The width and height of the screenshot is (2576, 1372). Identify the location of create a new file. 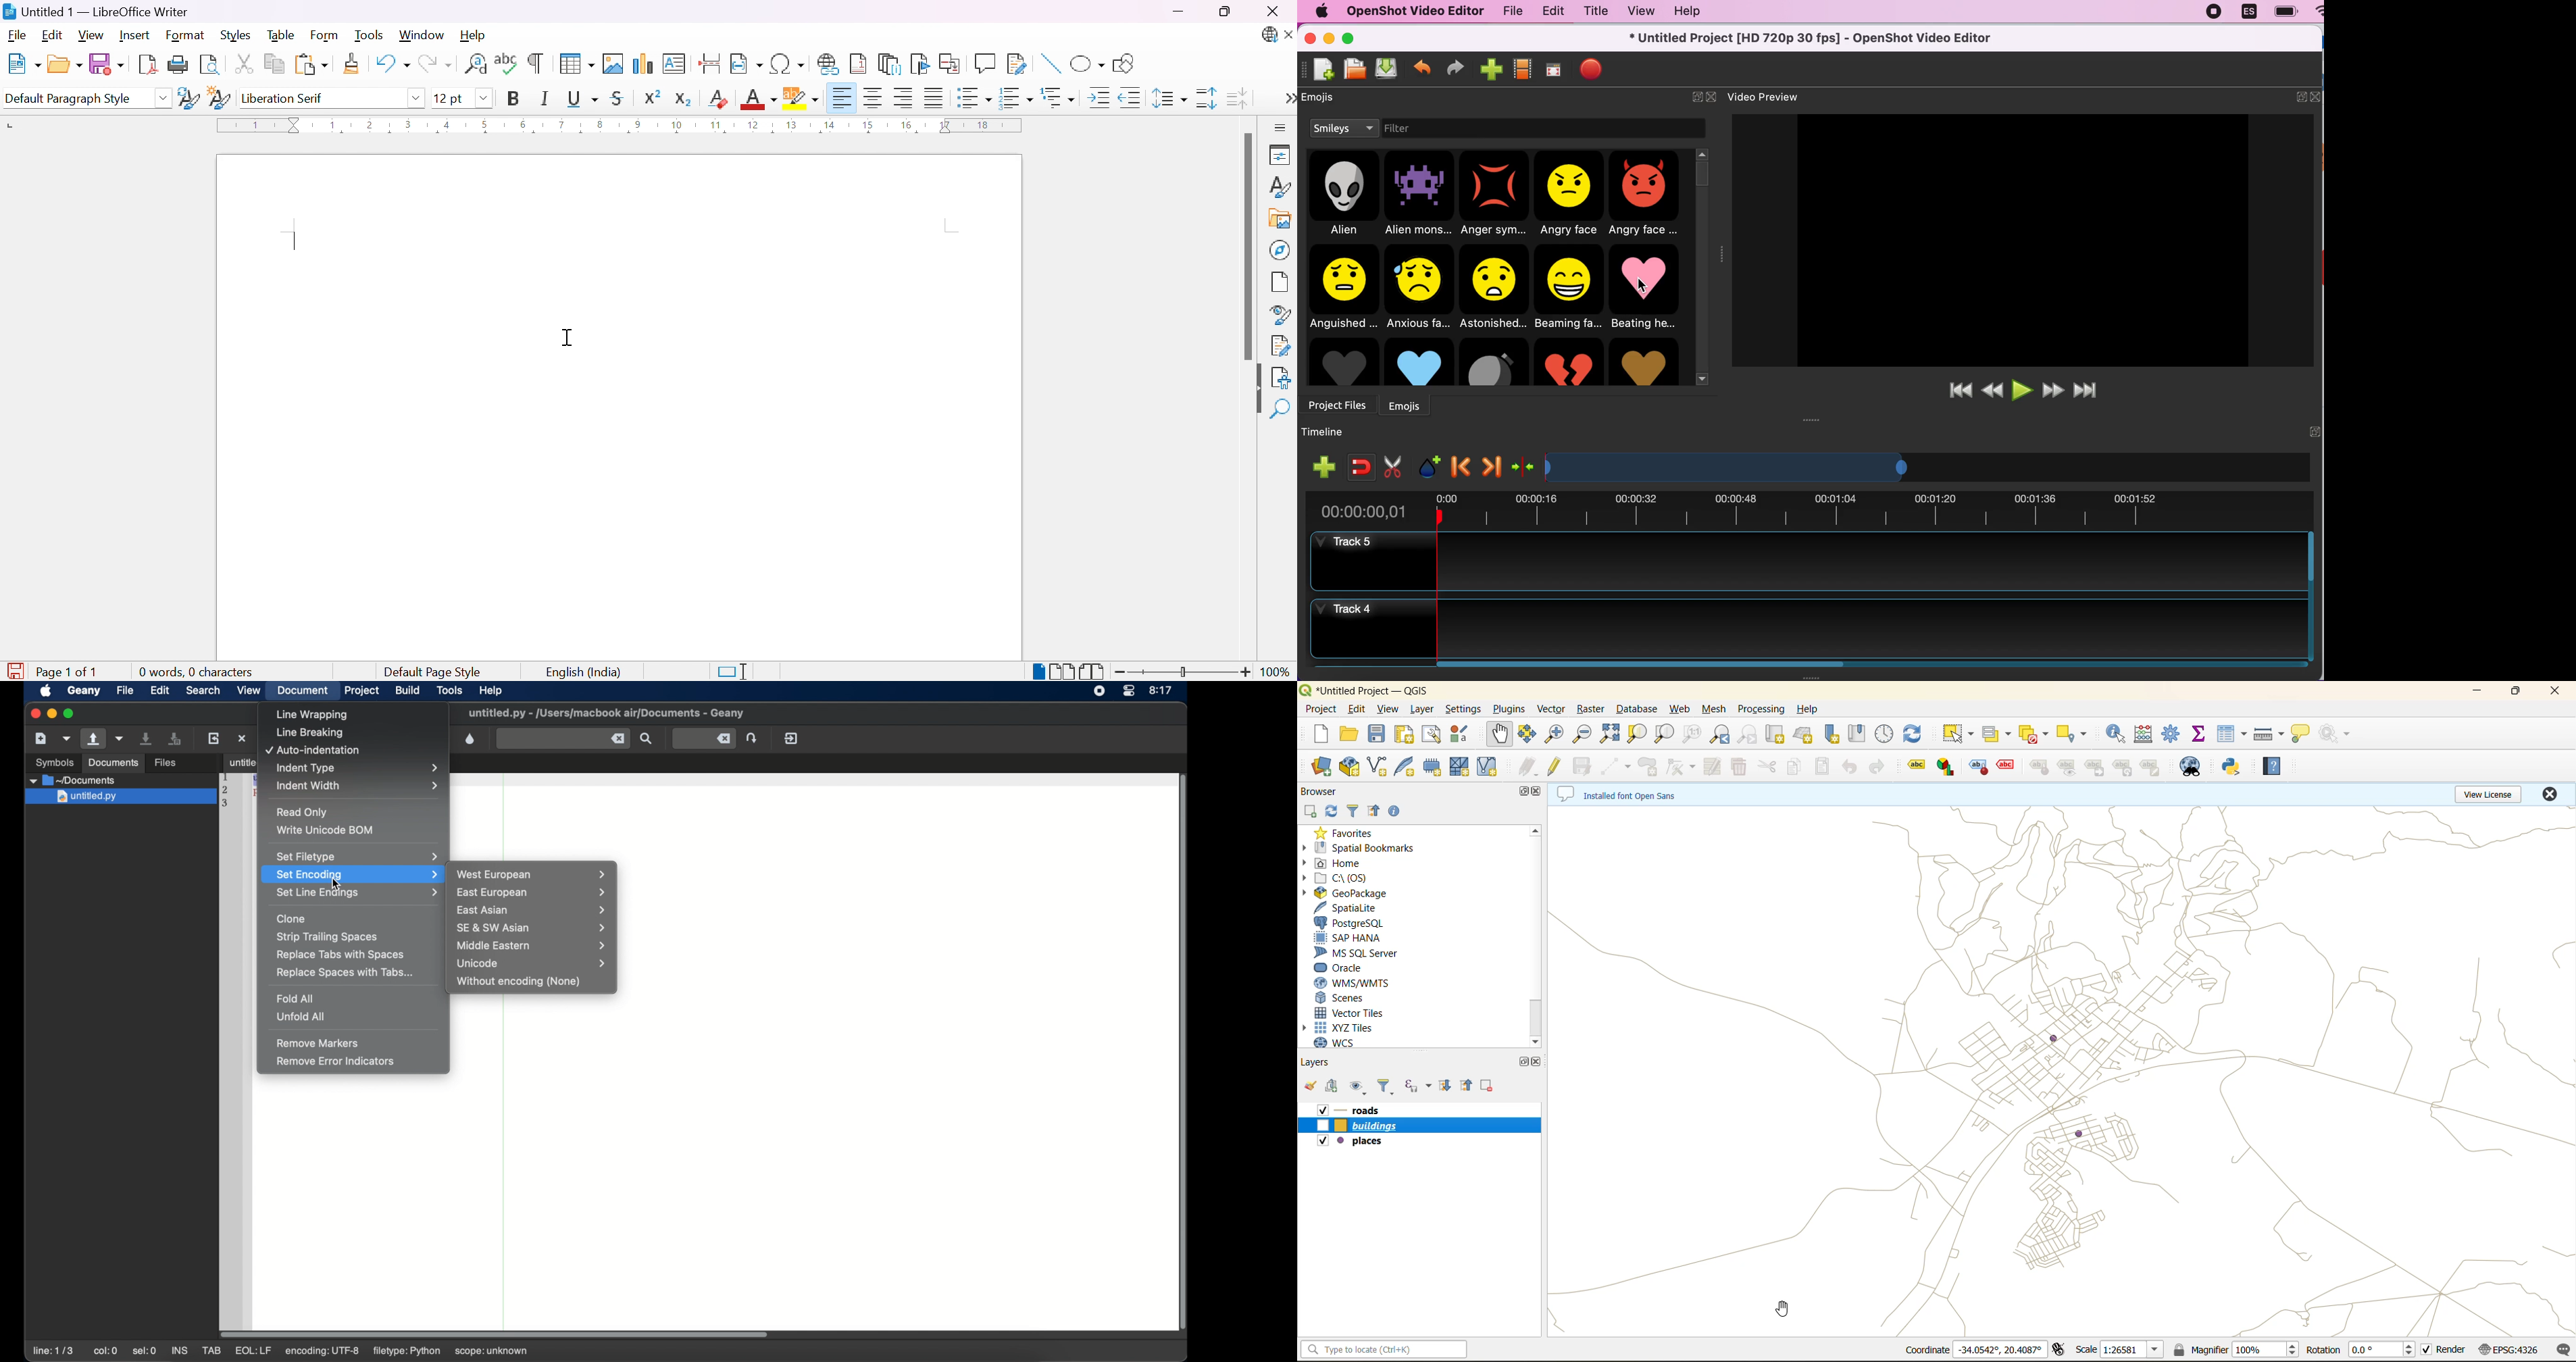
(41, 738).